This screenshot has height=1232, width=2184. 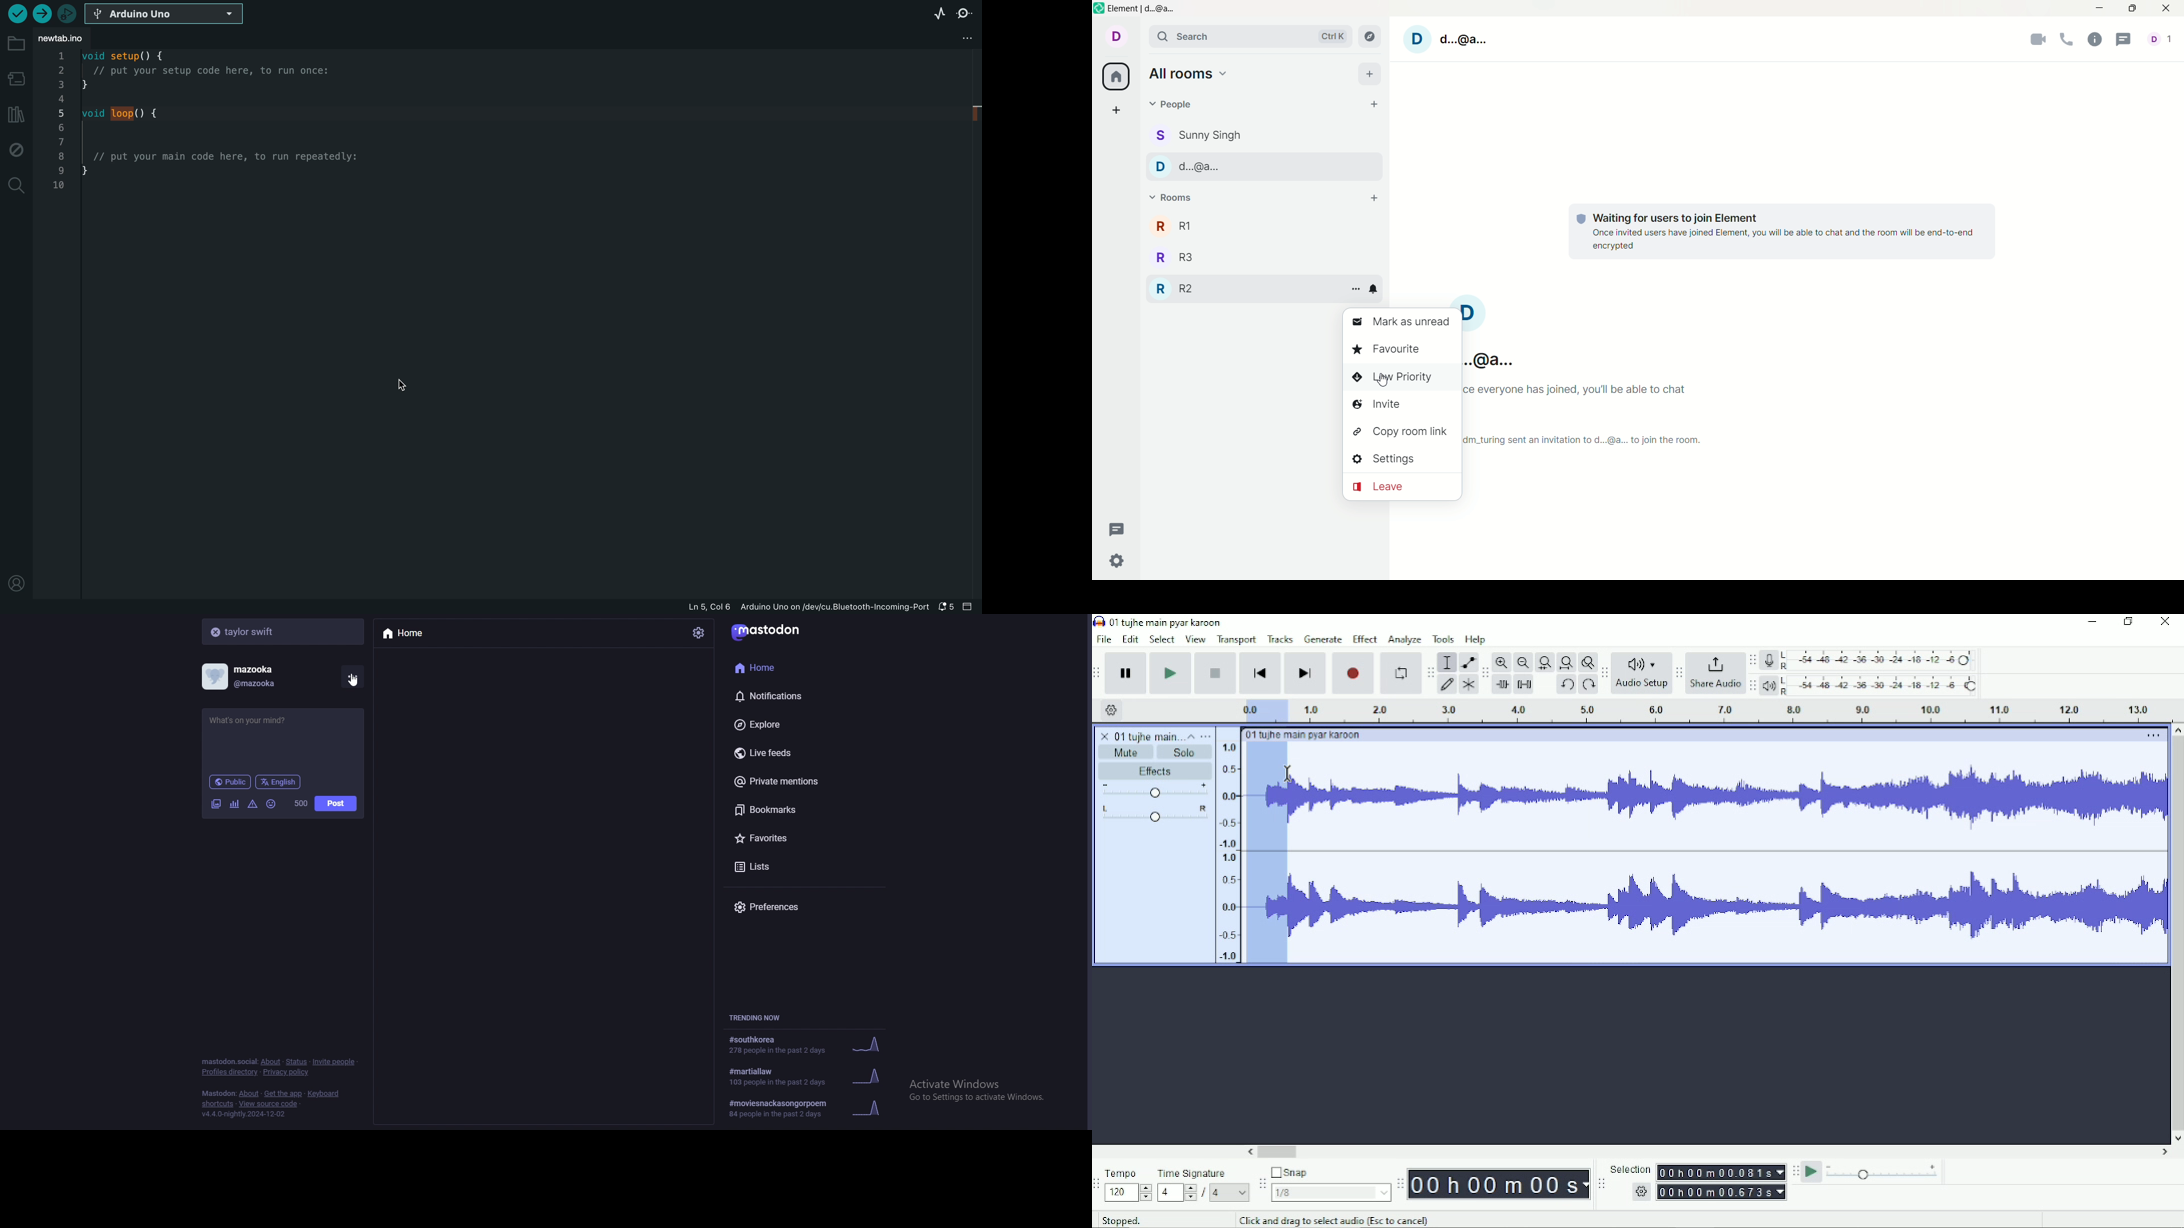 I want to click on options, so click(x=1354, y=288).